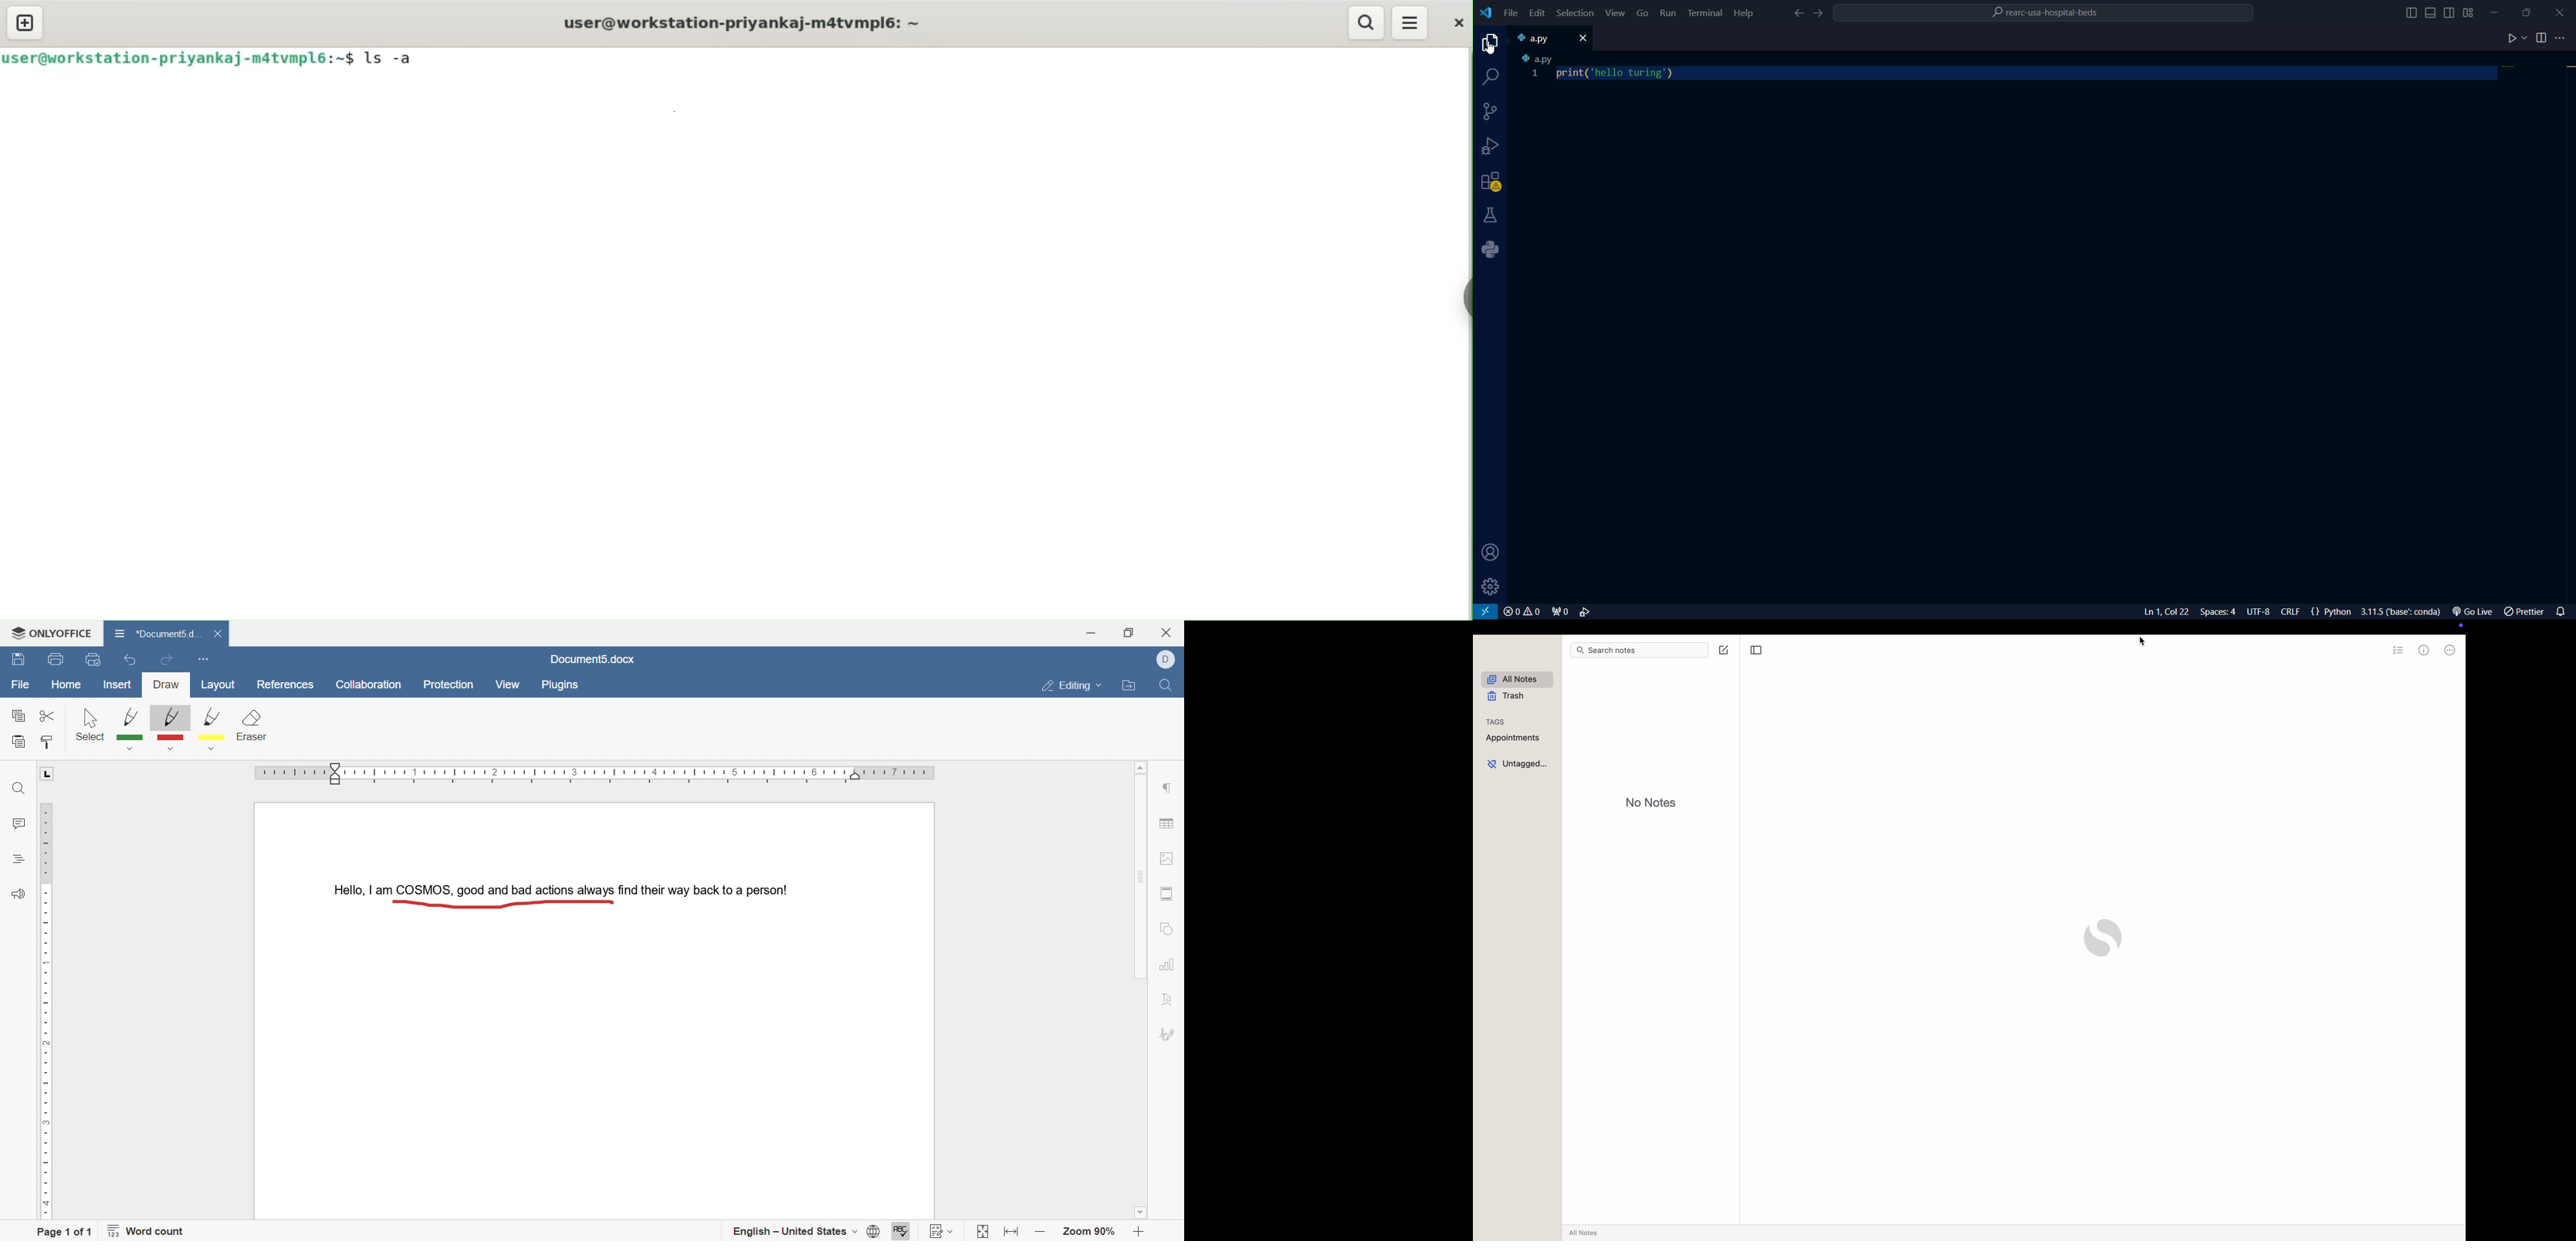 The height and width of the screenshot is (1260, 2576). What do you see at coordinates (91, 724) in the screenshot?
I see `select` at bounding box center [91, 724].